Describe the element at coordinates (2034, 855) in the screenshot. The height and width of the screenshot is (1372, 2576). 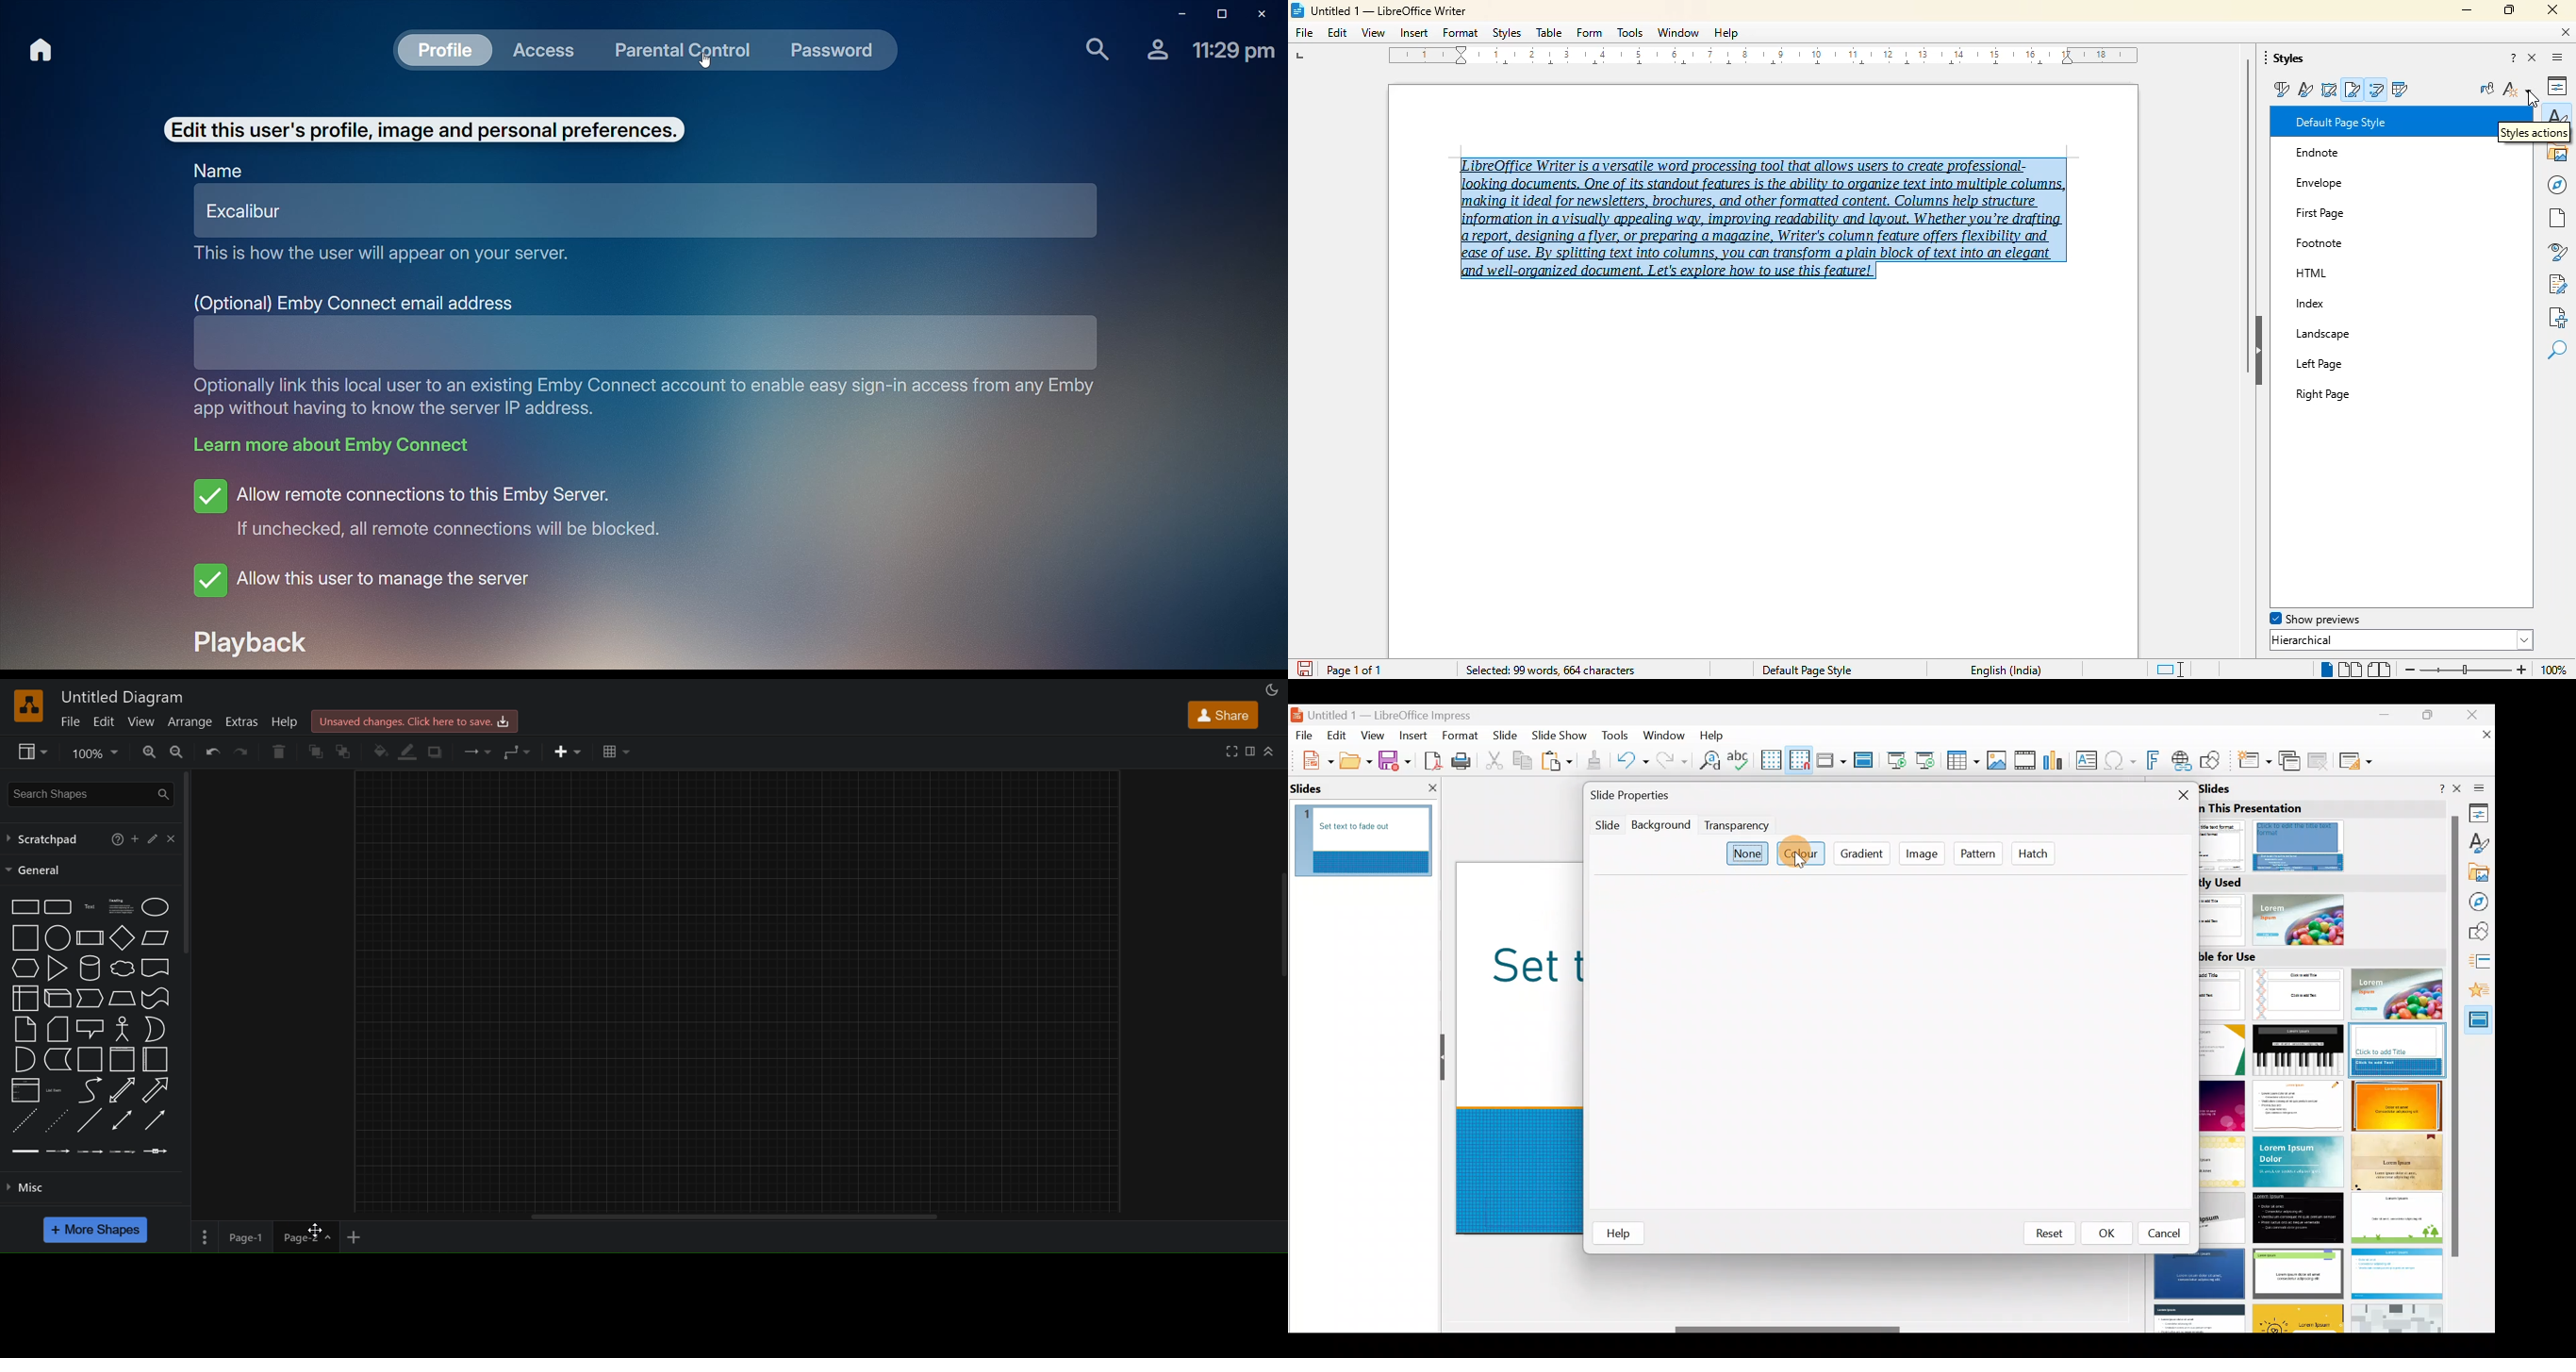
I see `Hatch` at that location.